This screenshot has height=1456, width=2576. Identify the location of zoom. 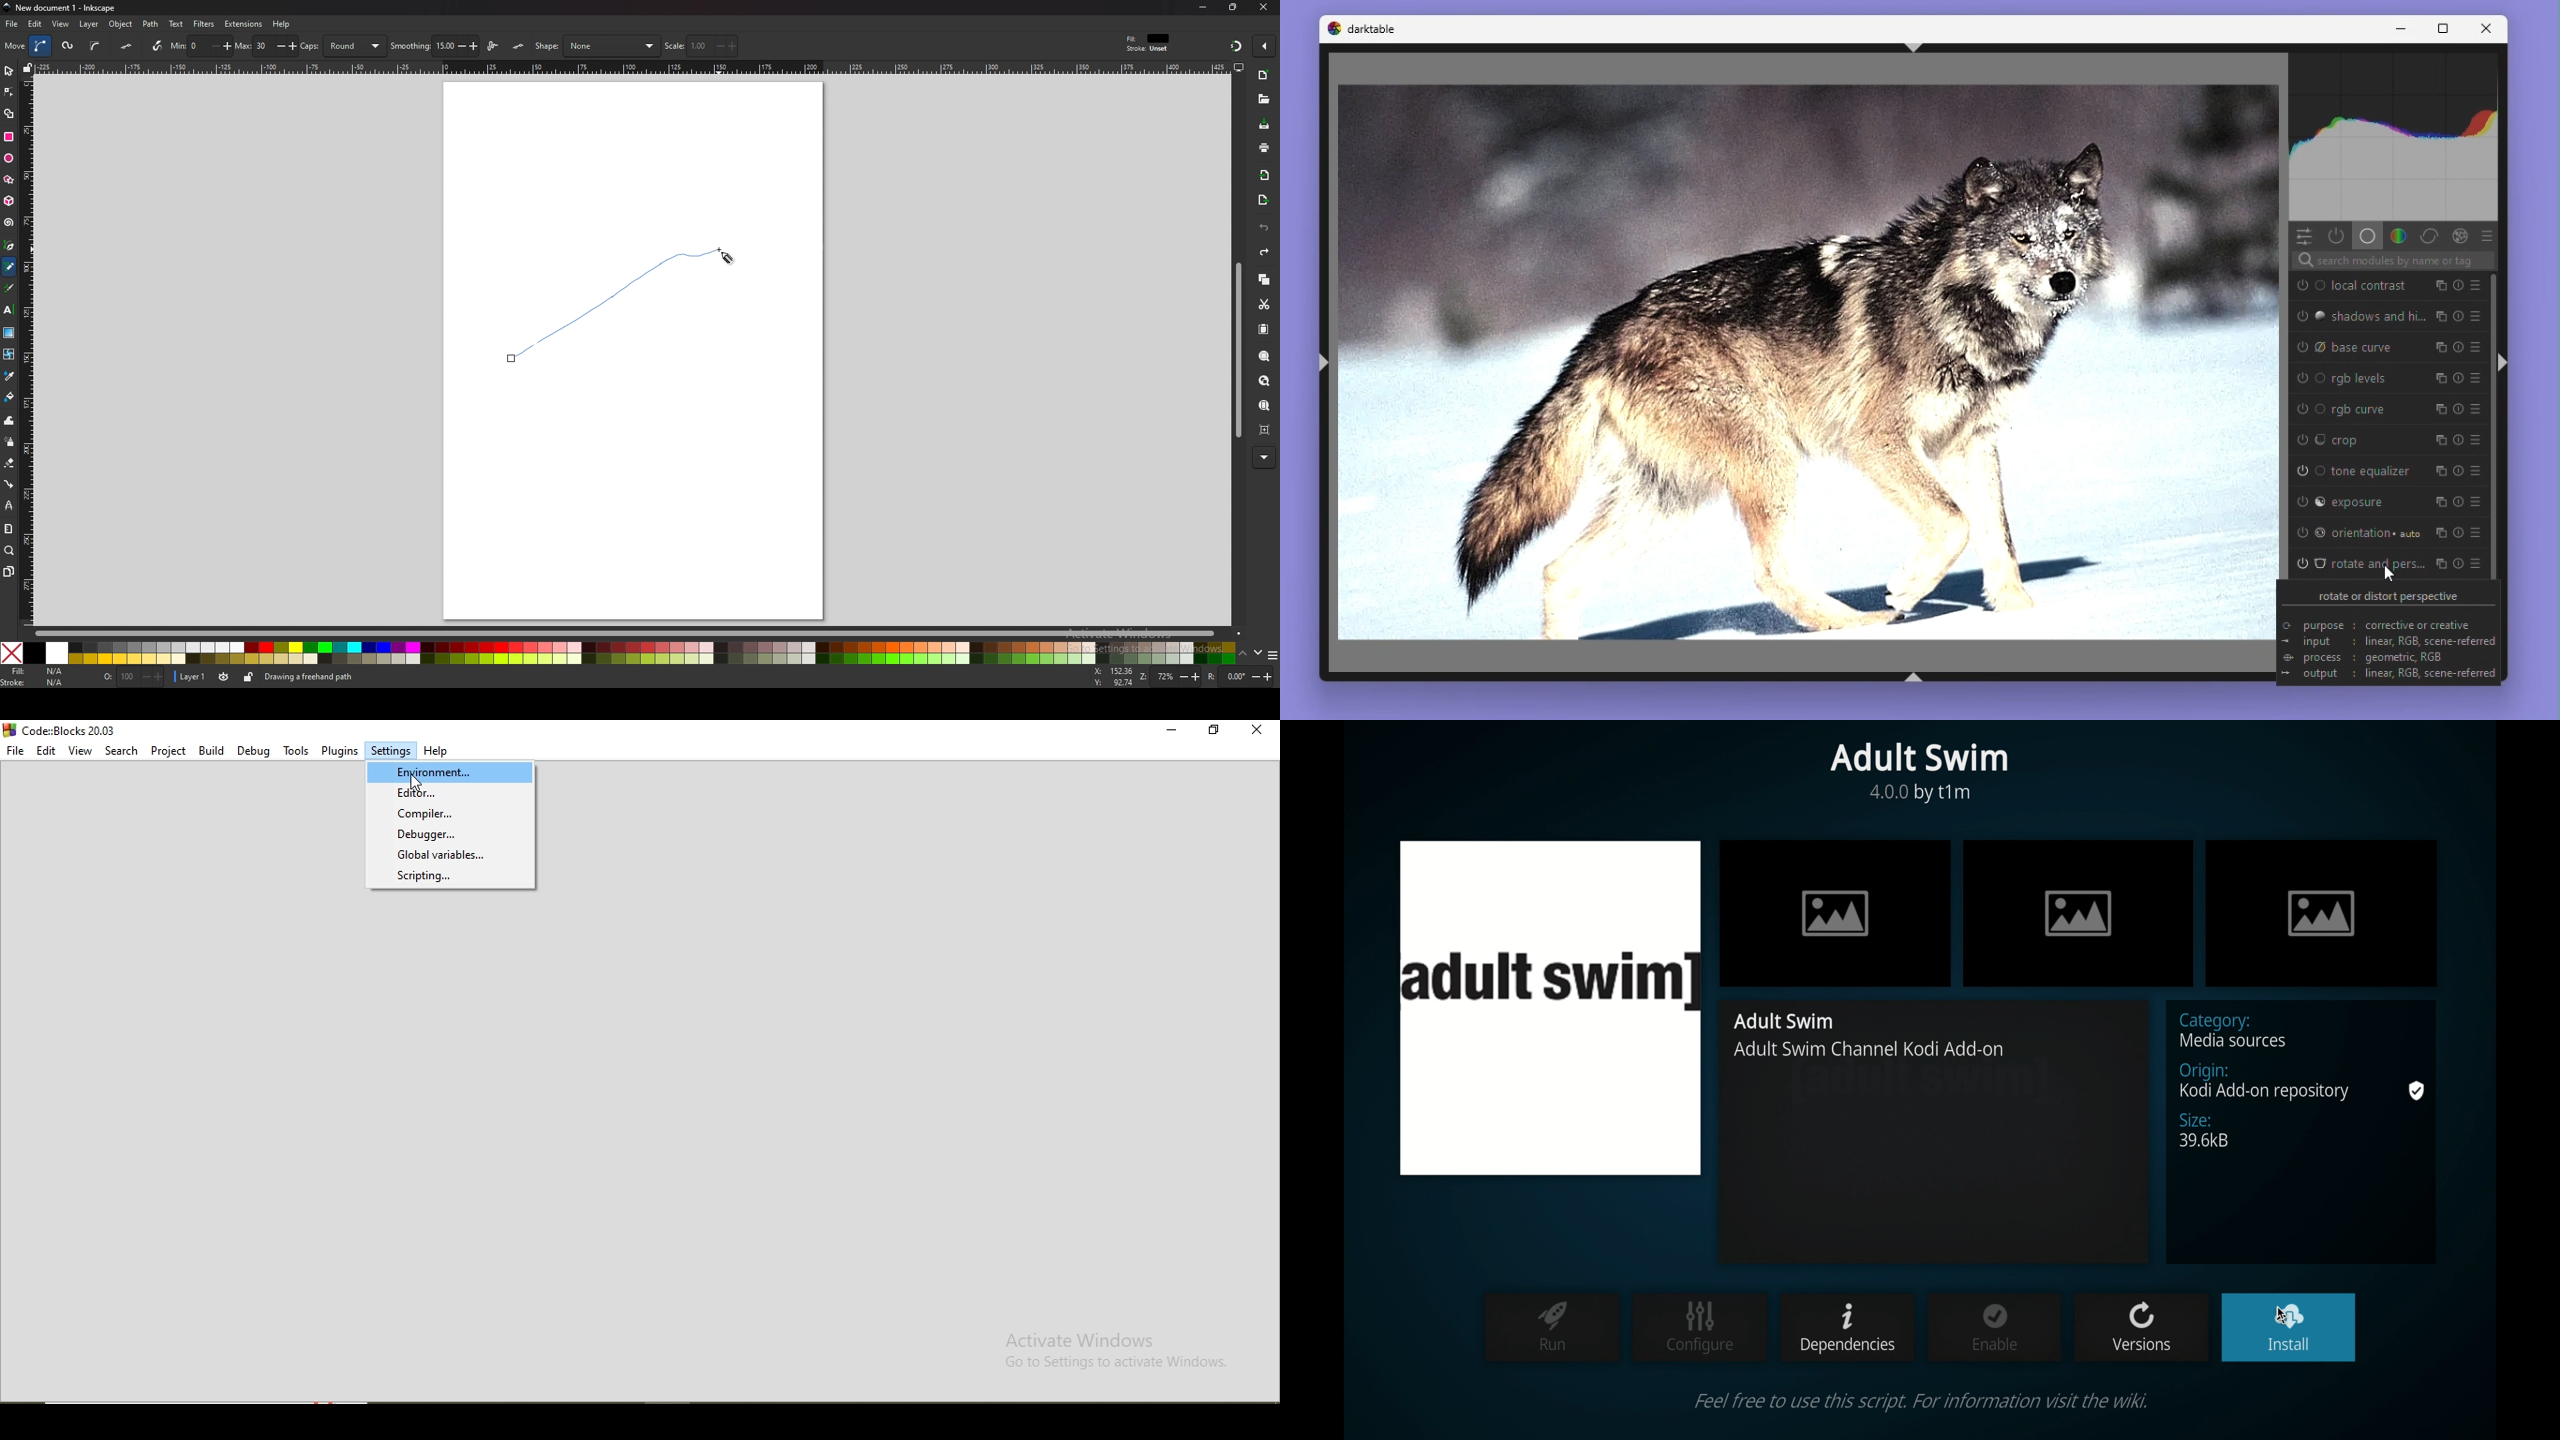
(1171, 676).